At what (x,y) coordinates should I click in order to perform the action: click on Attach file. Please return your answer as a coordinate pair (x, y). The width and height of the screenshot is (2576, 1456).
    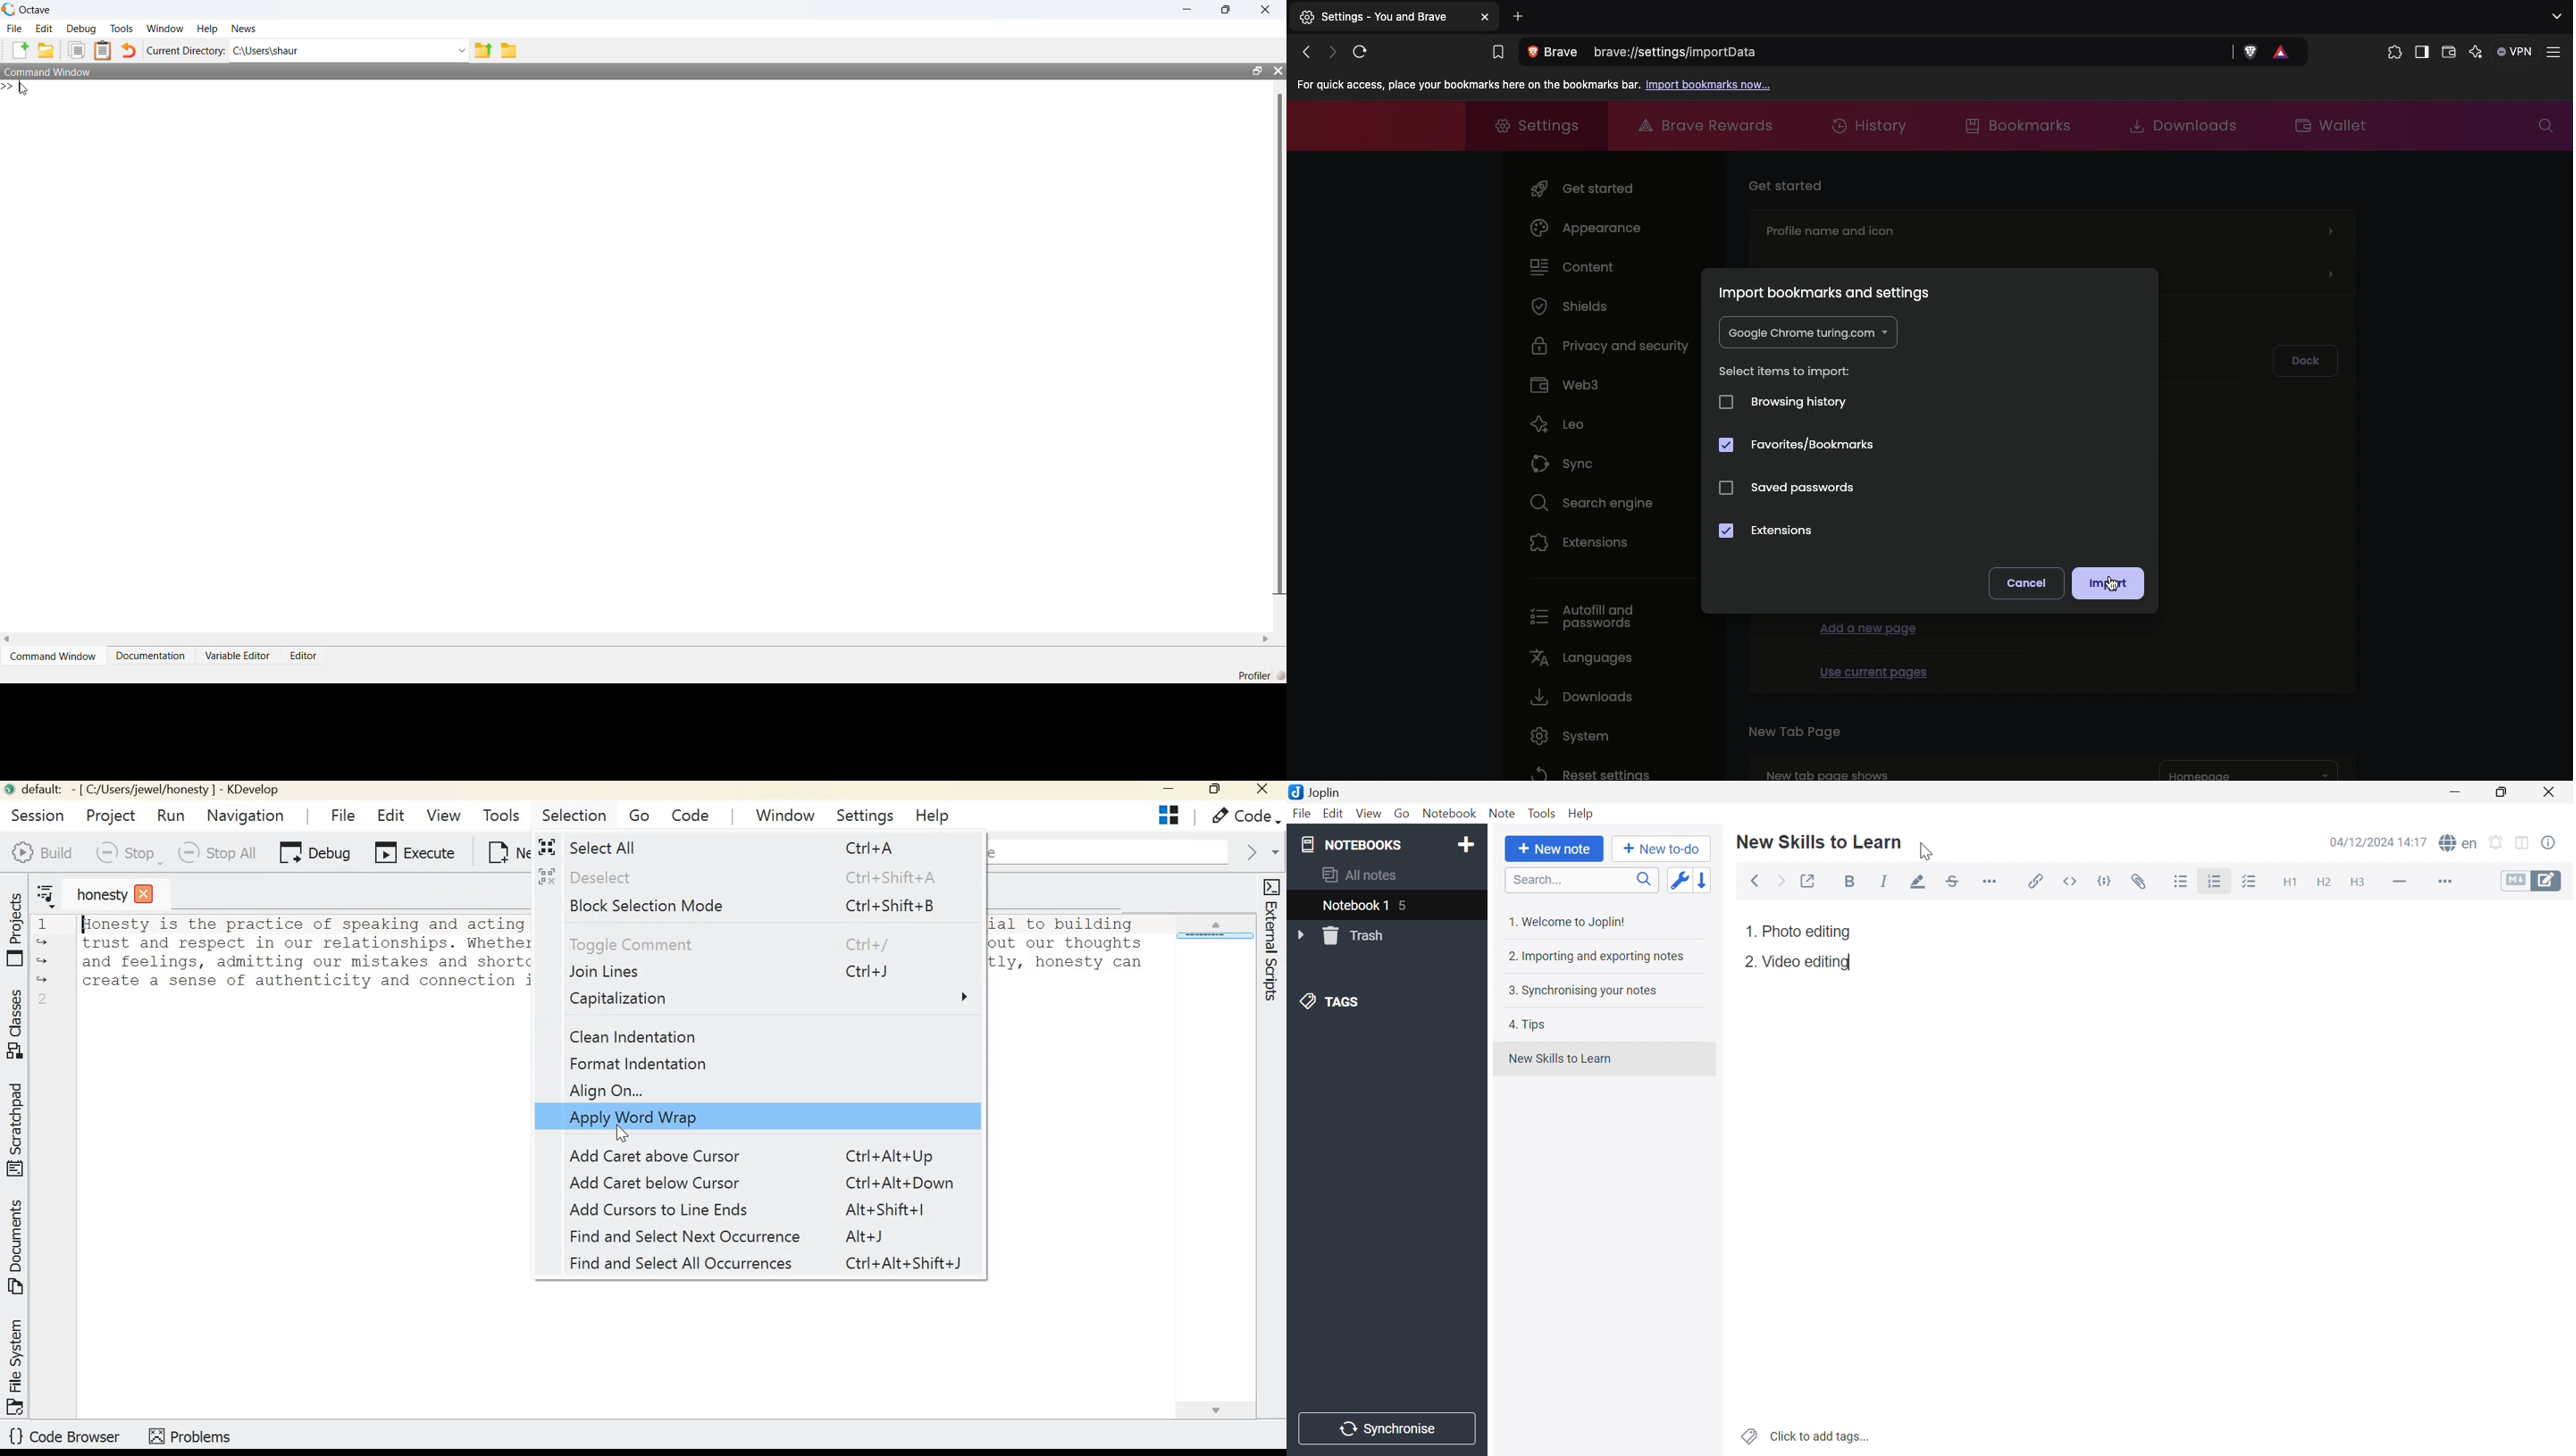
    Looking at the image, I should click on (2139, 882).